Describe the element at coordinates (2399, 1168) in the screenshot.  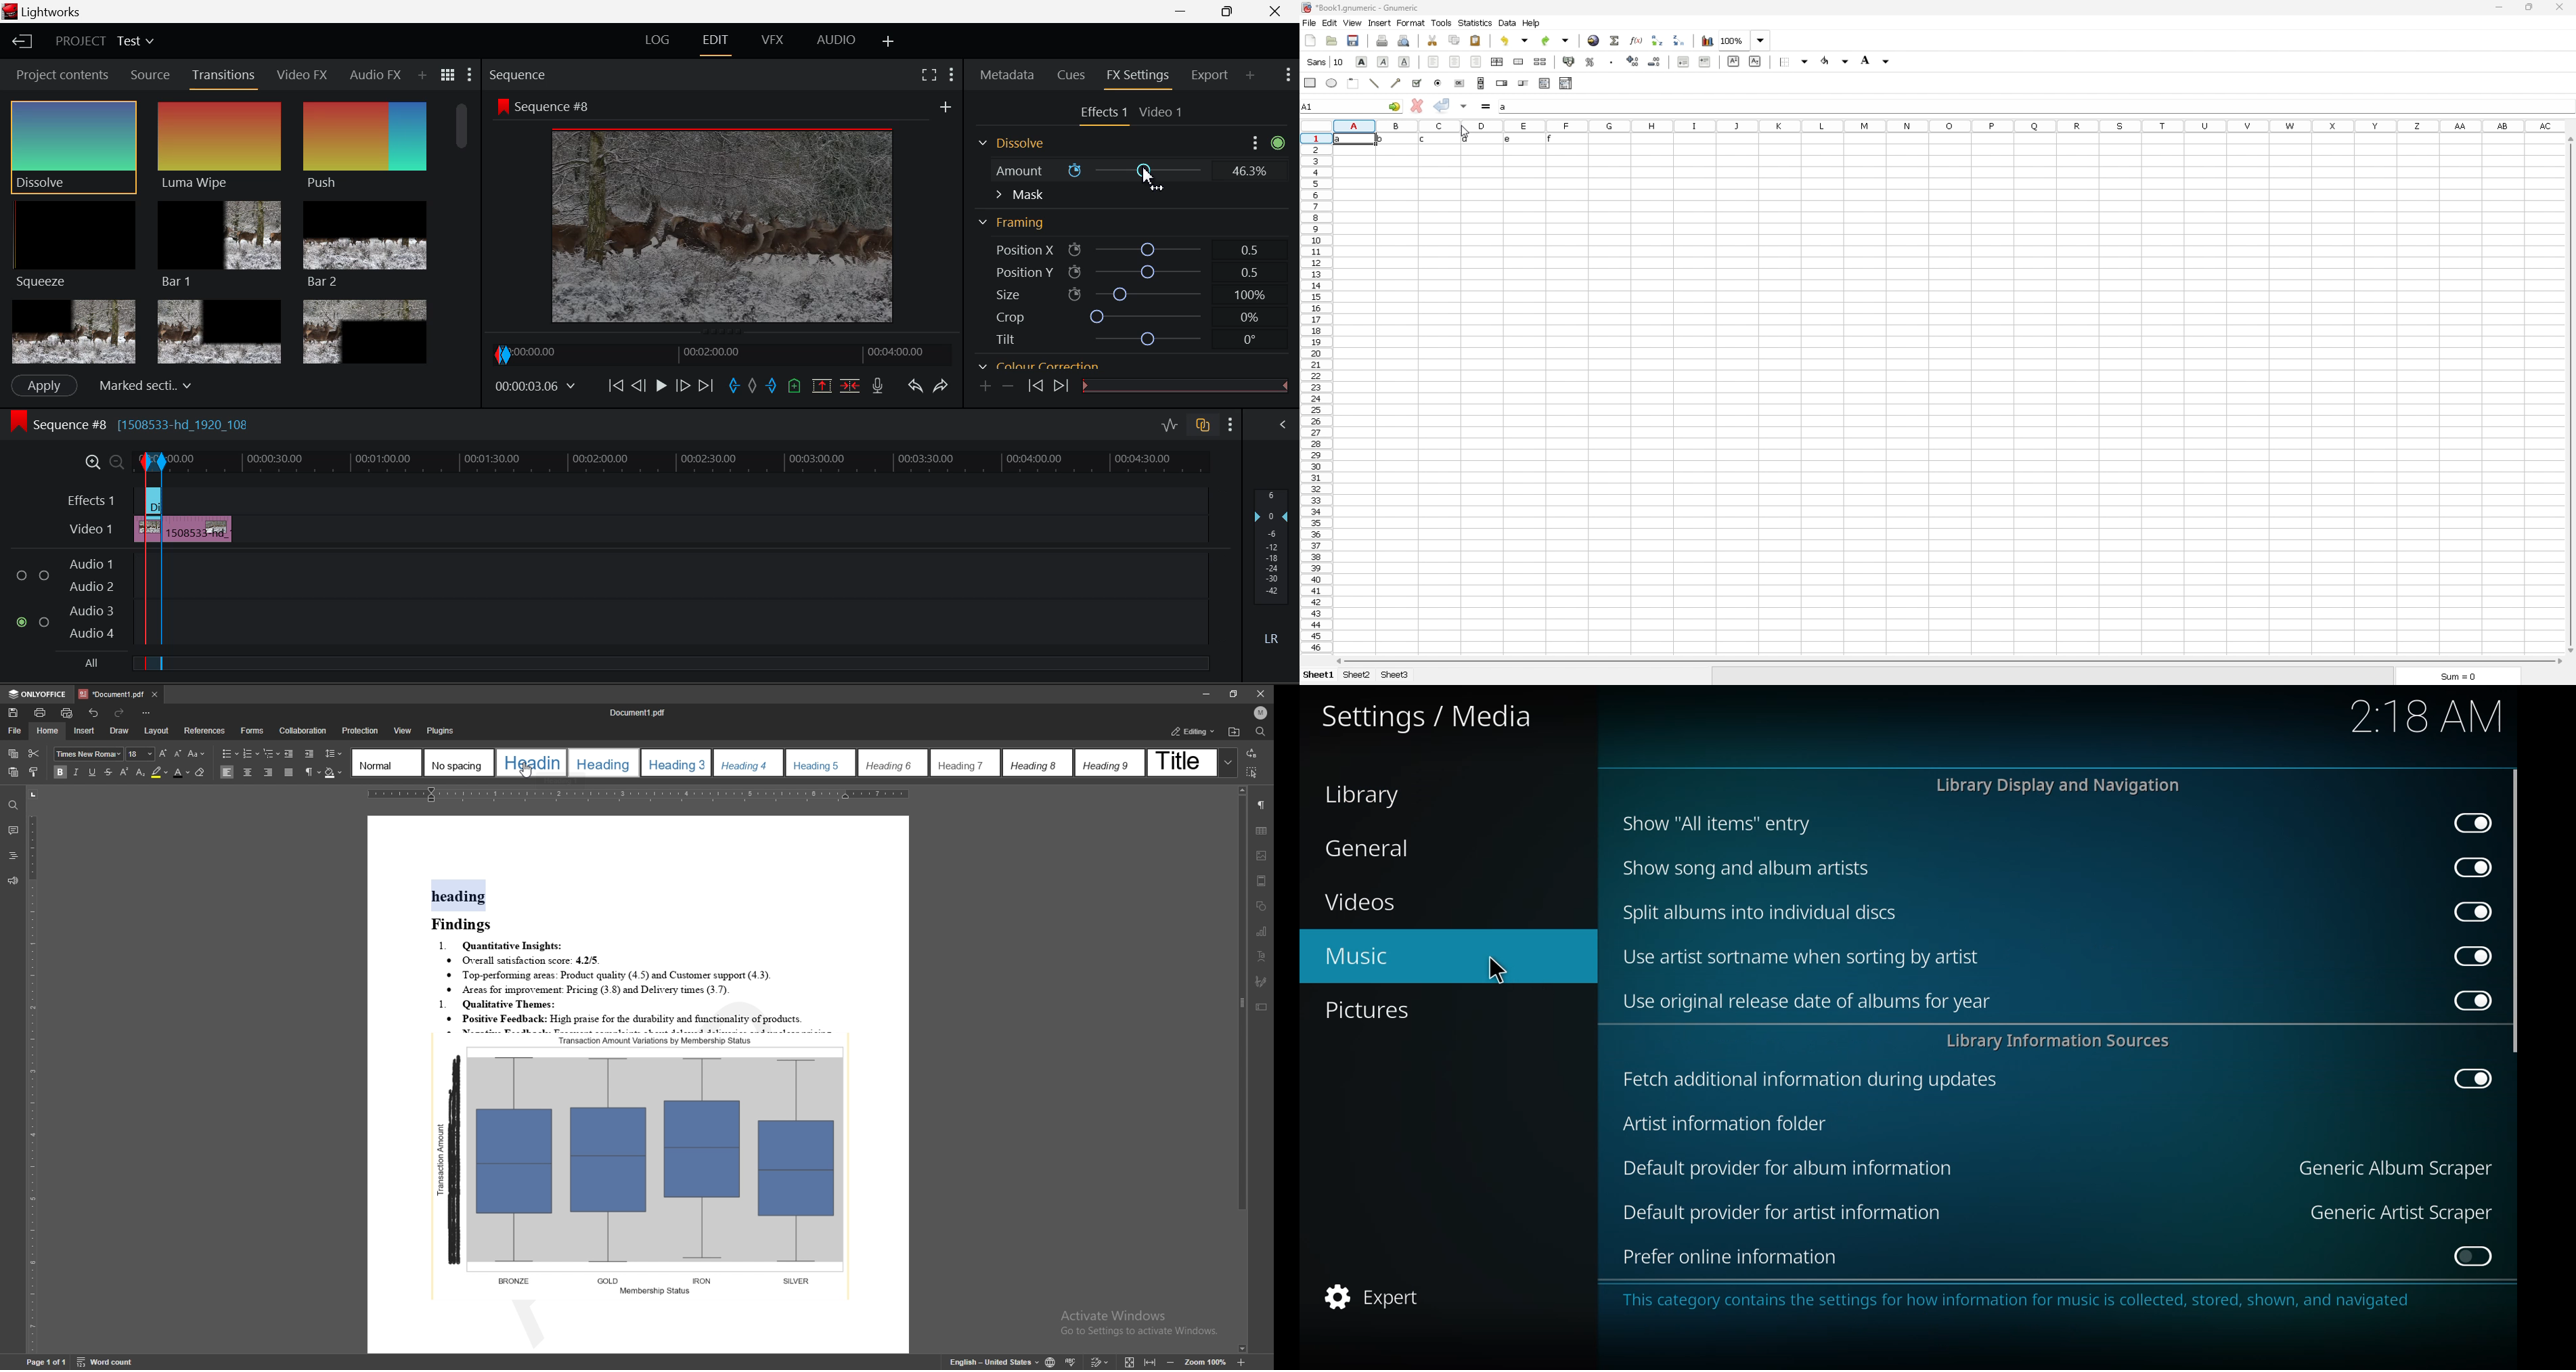
I see `generic` at that location.